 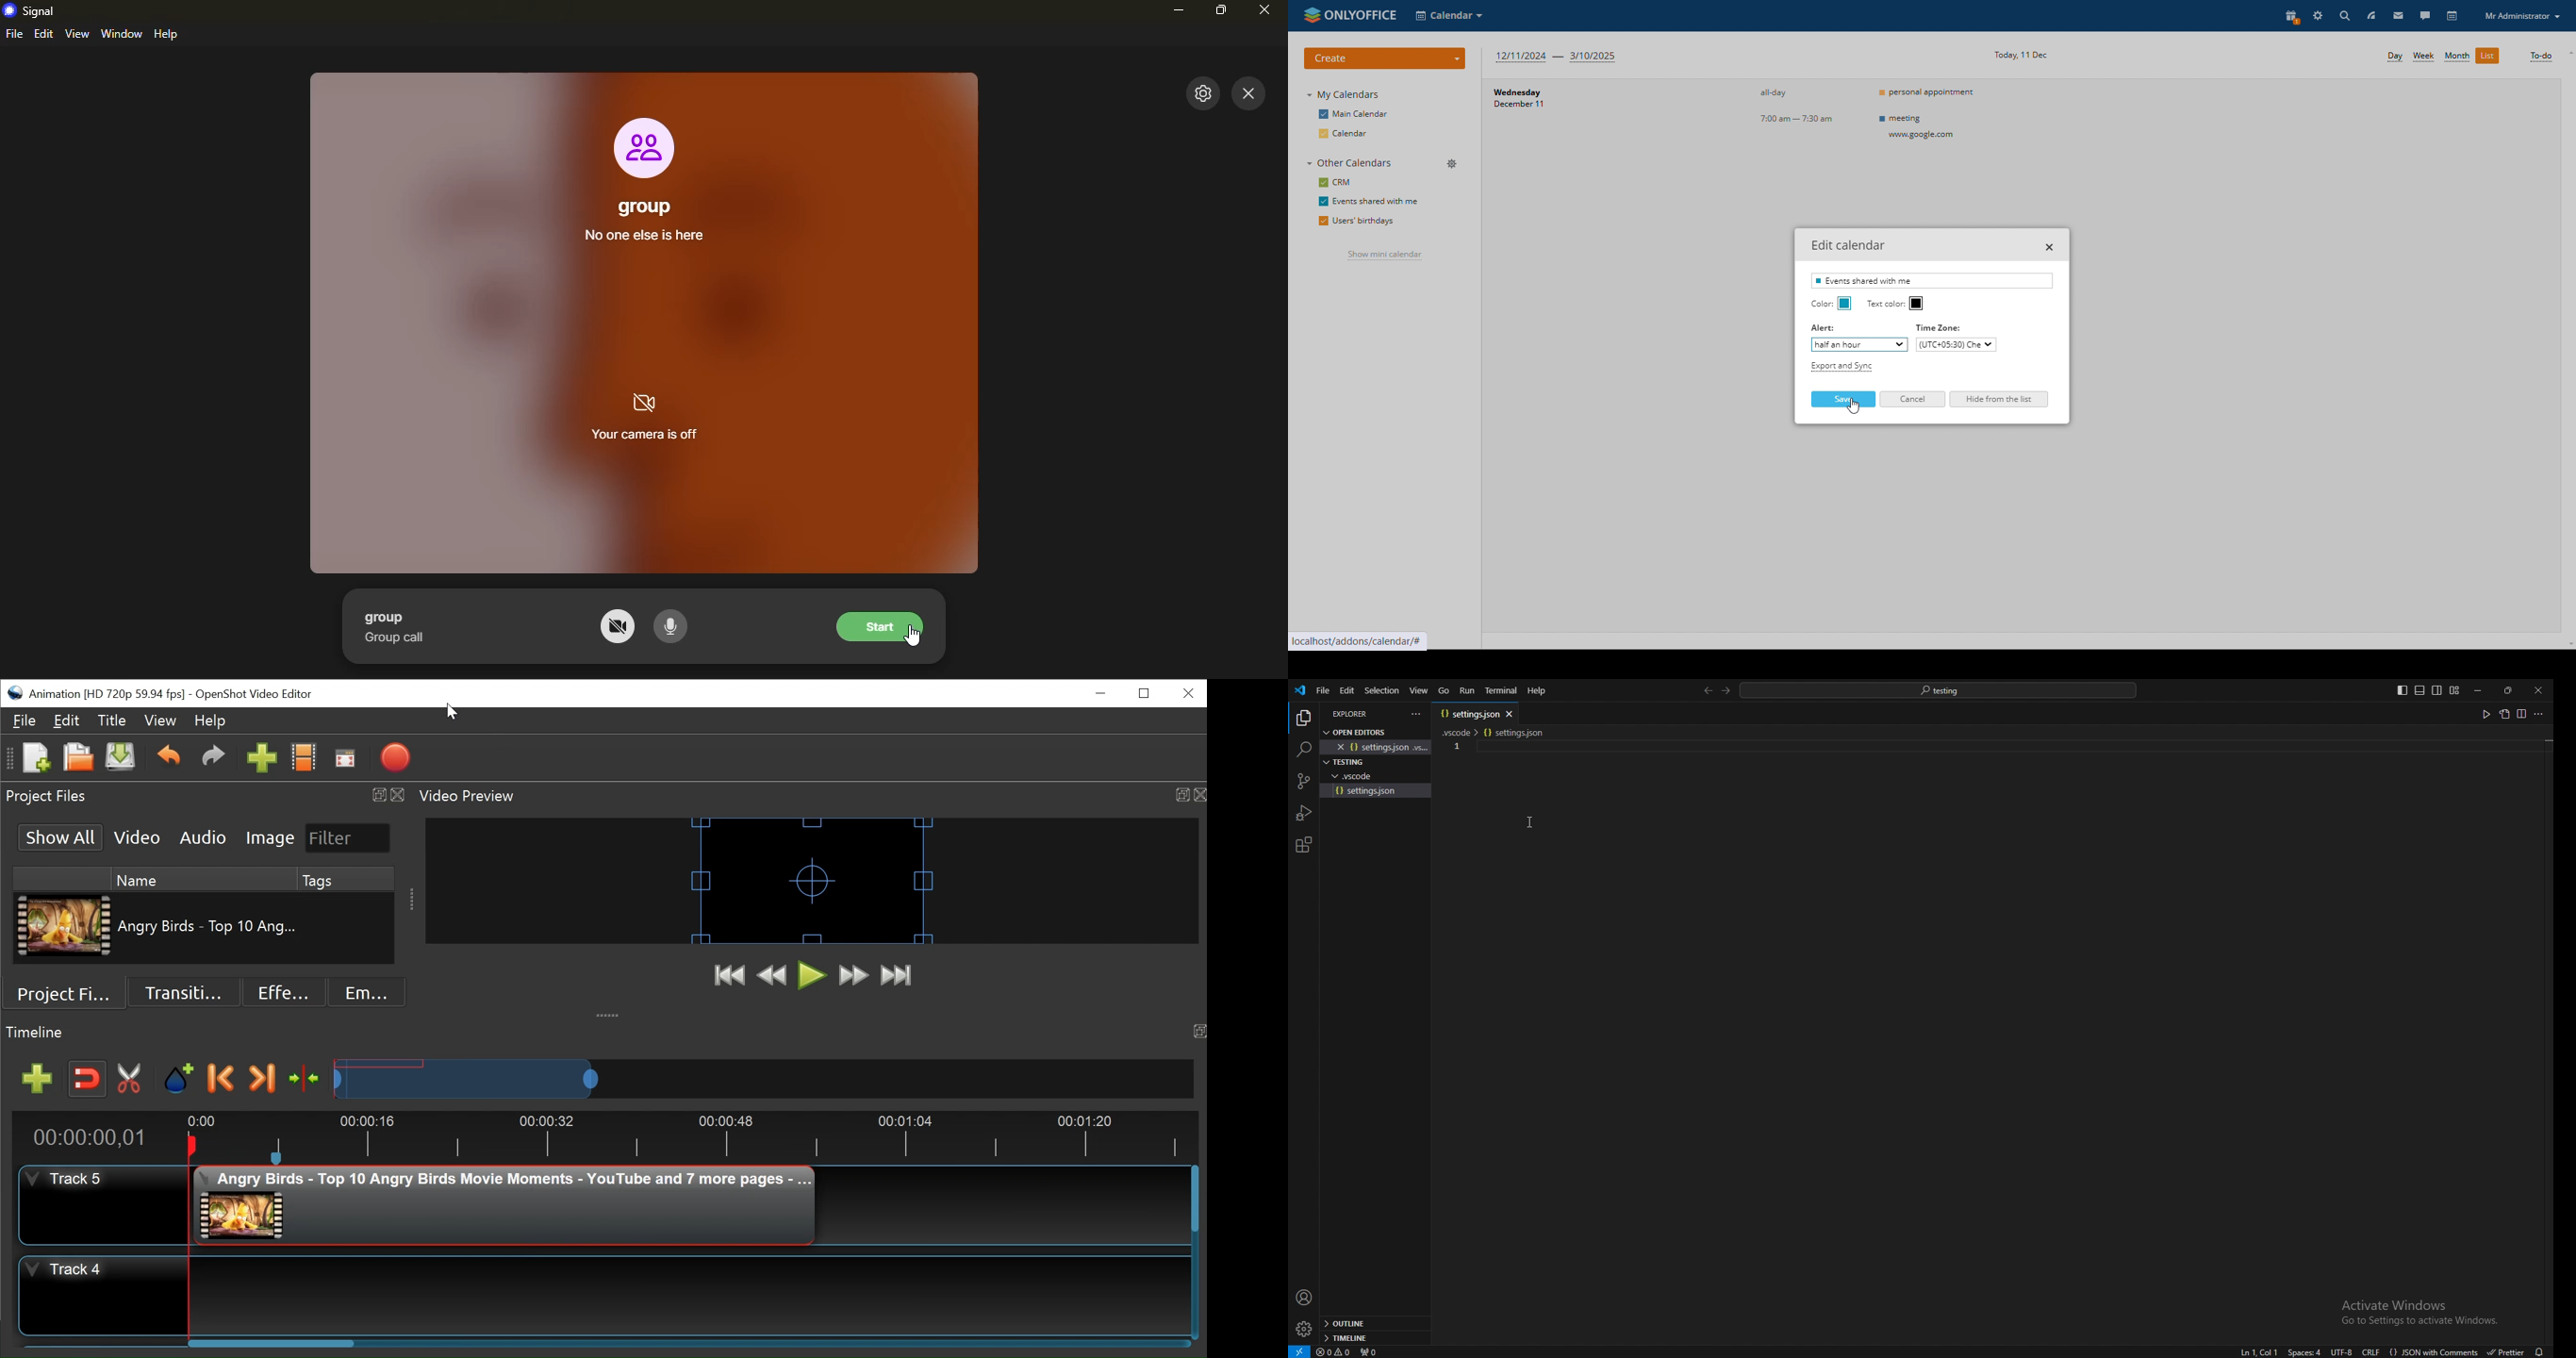 What do you see at coordinates (1343, 95) in the screenshot?
I see `my calendars` at bounding box center [1343, 95].